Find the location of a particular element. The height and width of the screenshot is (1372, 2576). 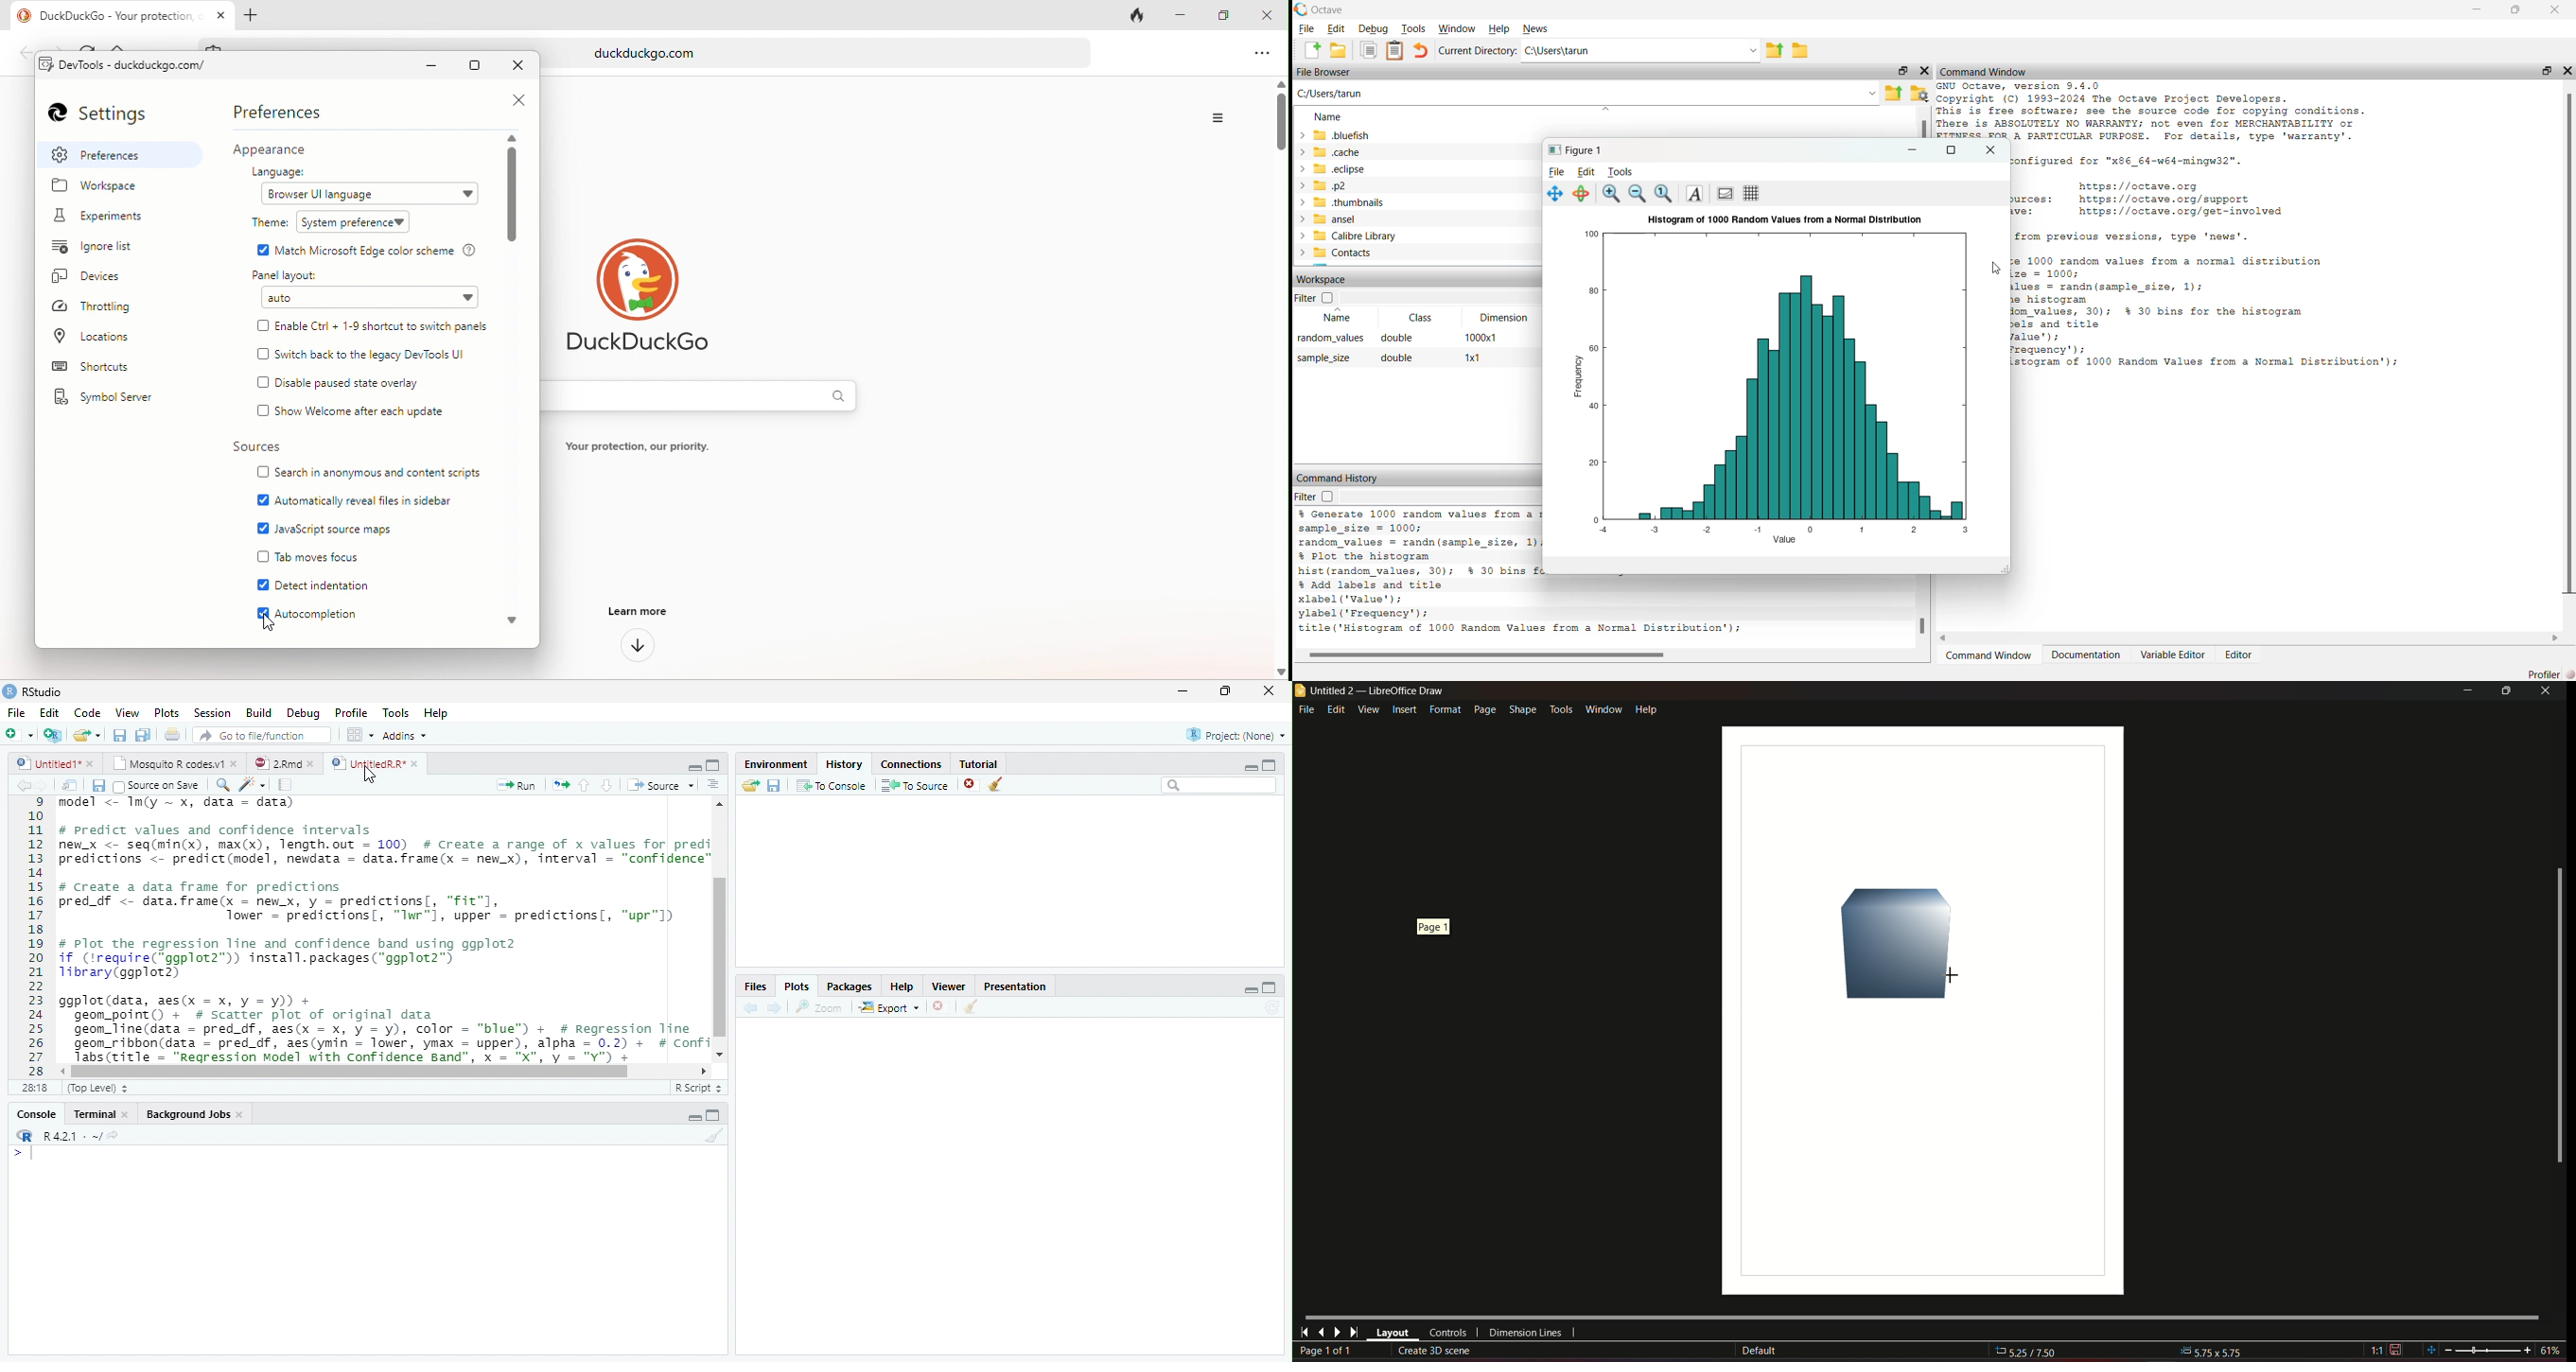

undo is located at coordinates (1421, 50).